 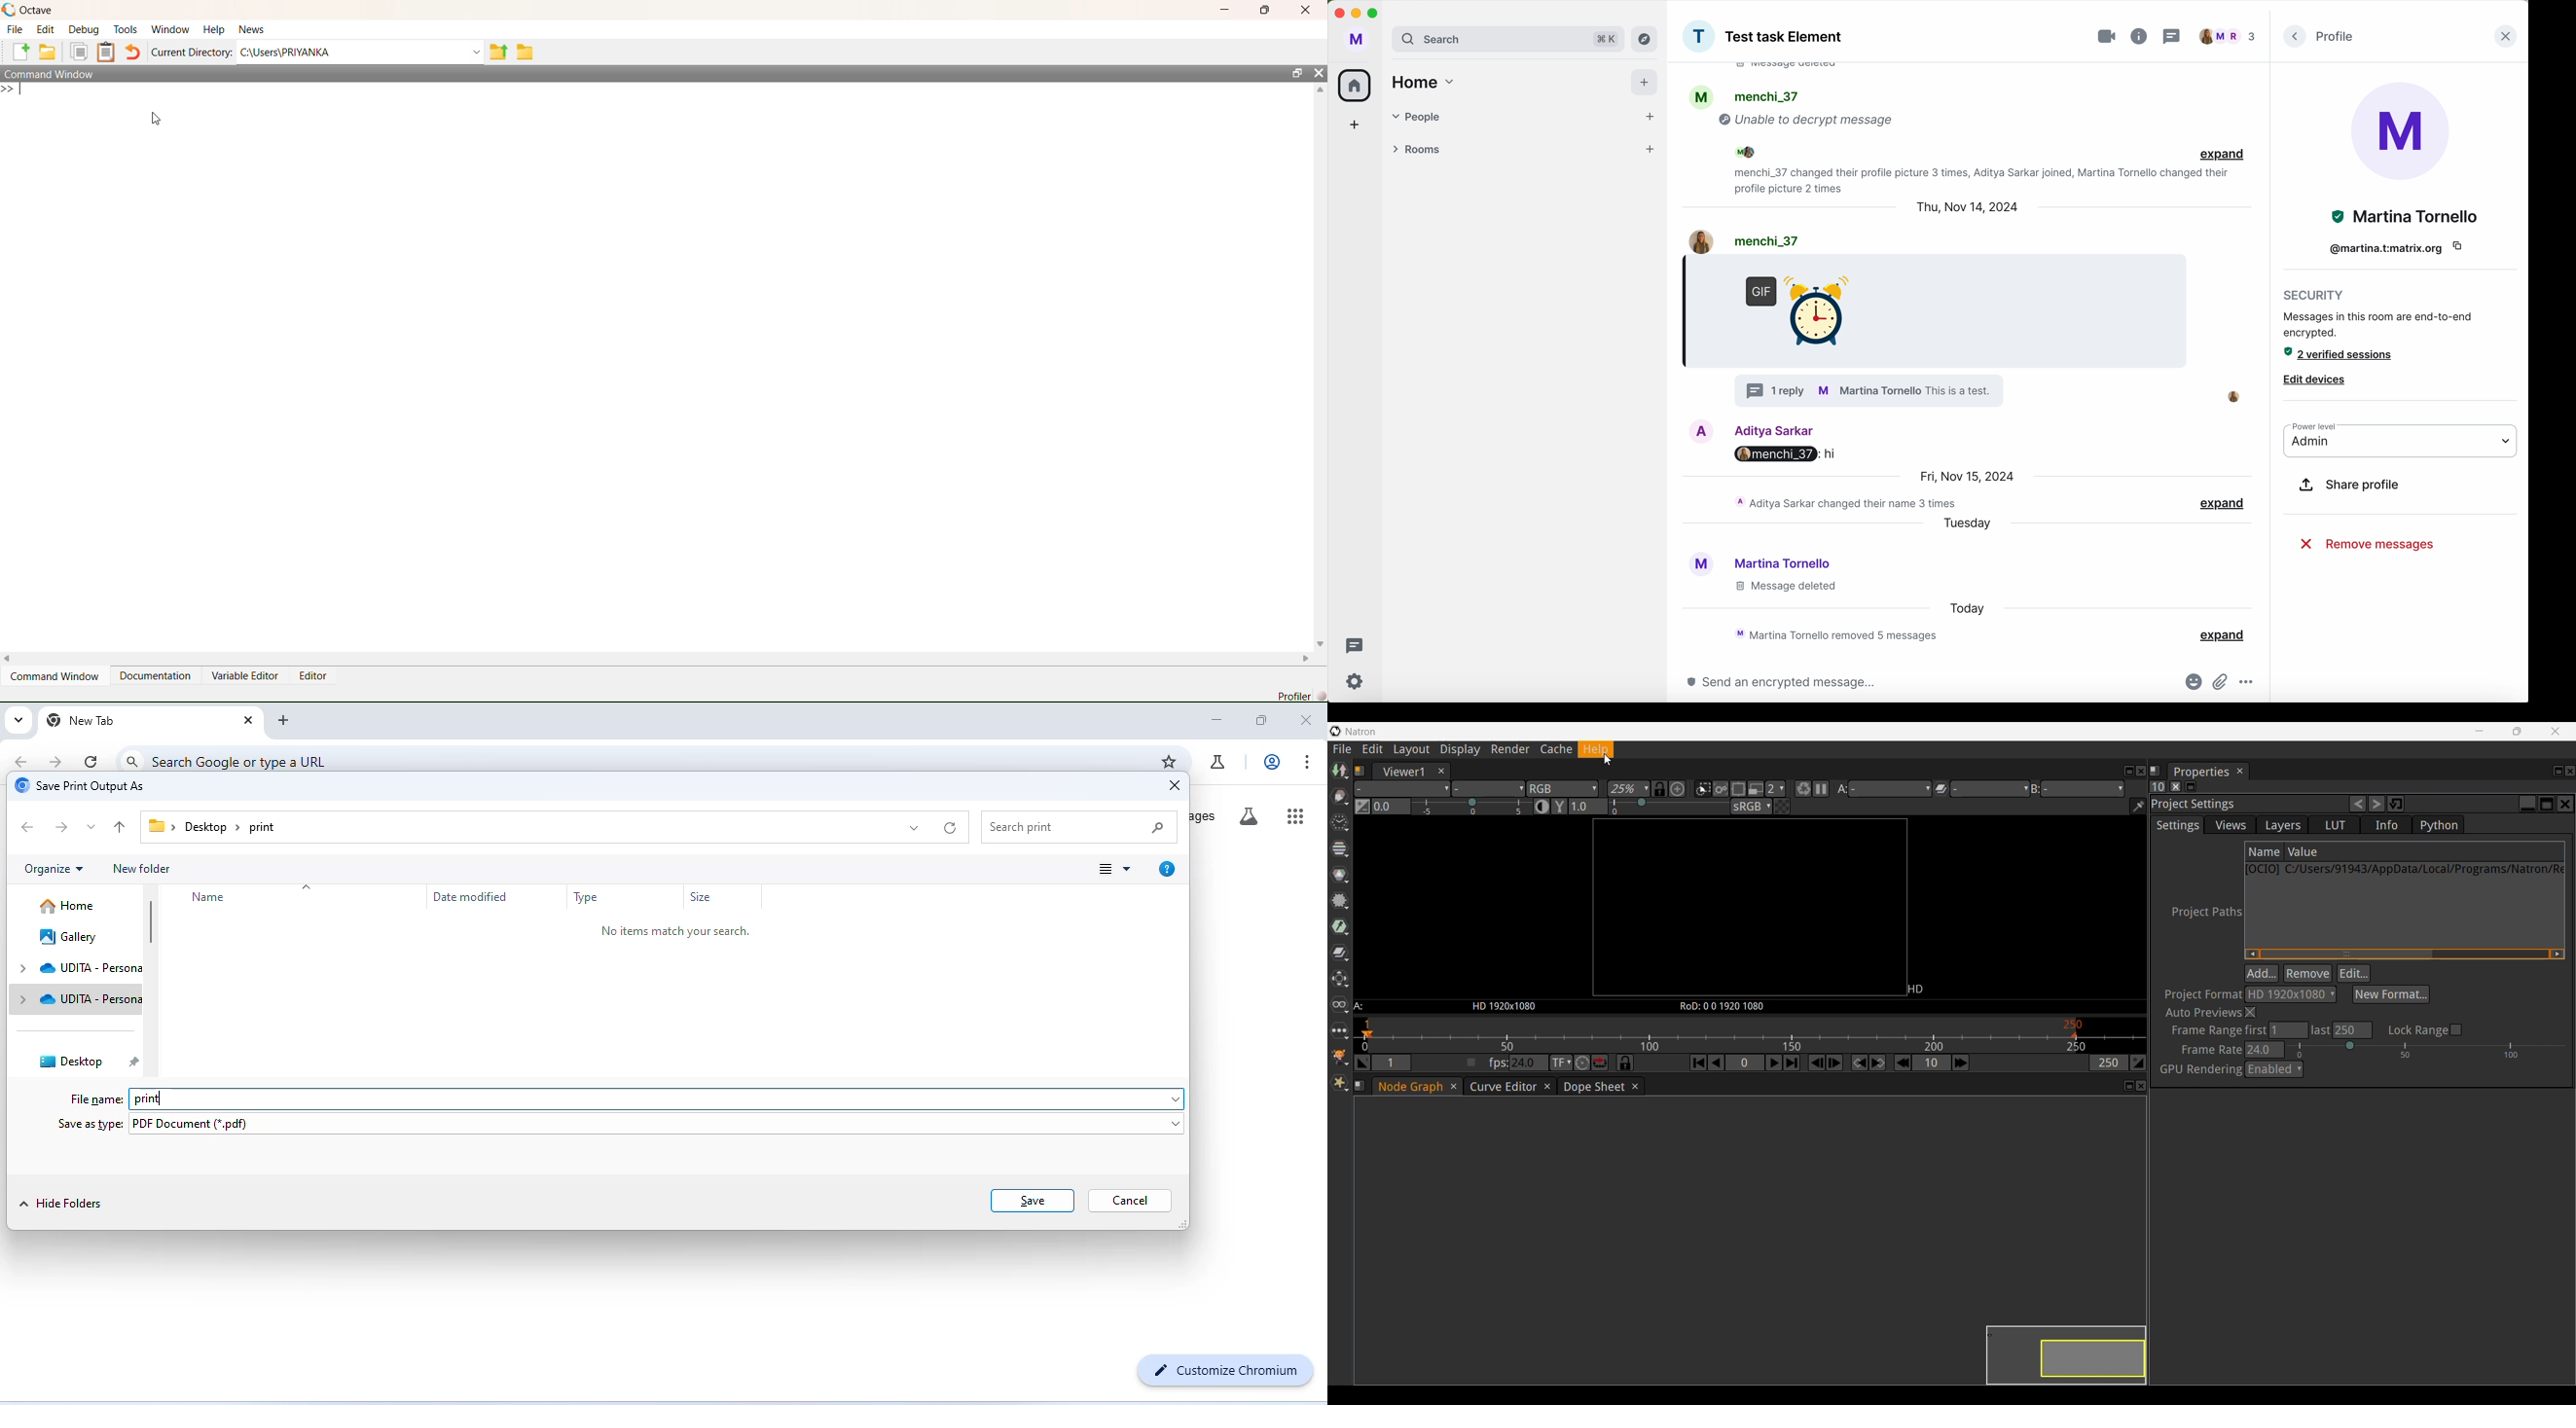 What do you see at coordinates (2403, 216) in the screenshot?
I see `user` at bounding box center [2403, 216].